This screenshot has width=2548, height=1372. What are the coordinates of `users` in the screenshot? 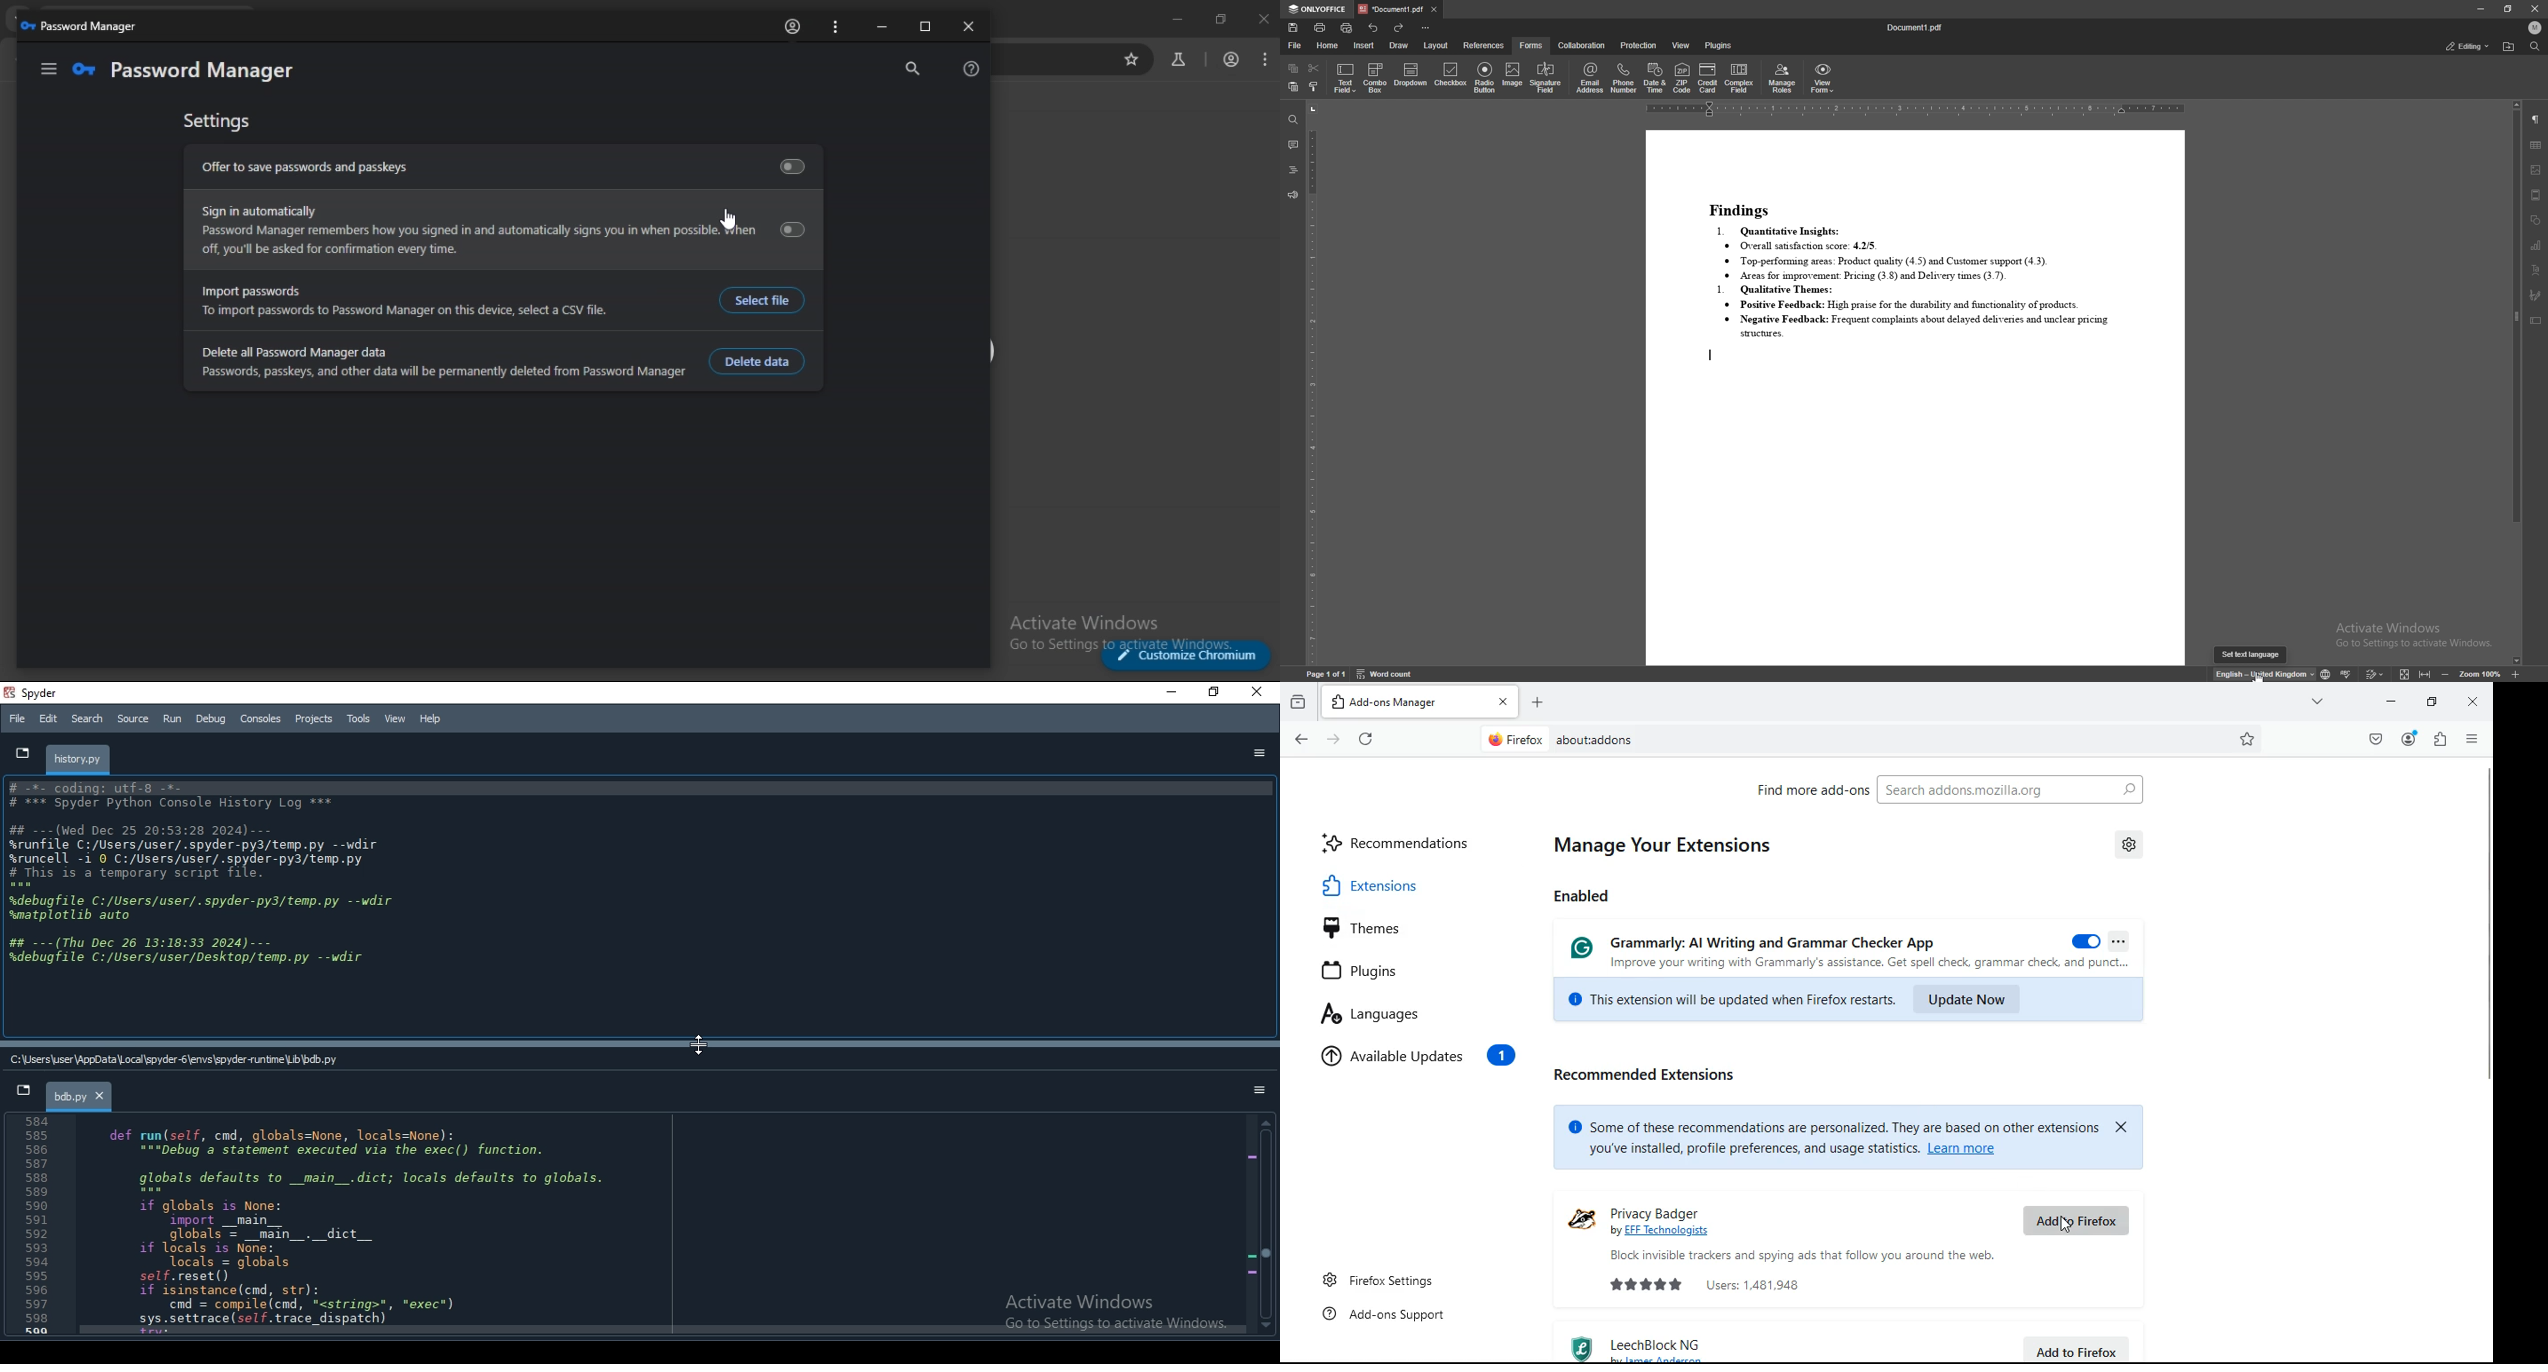 It's located at (1769, 1286).